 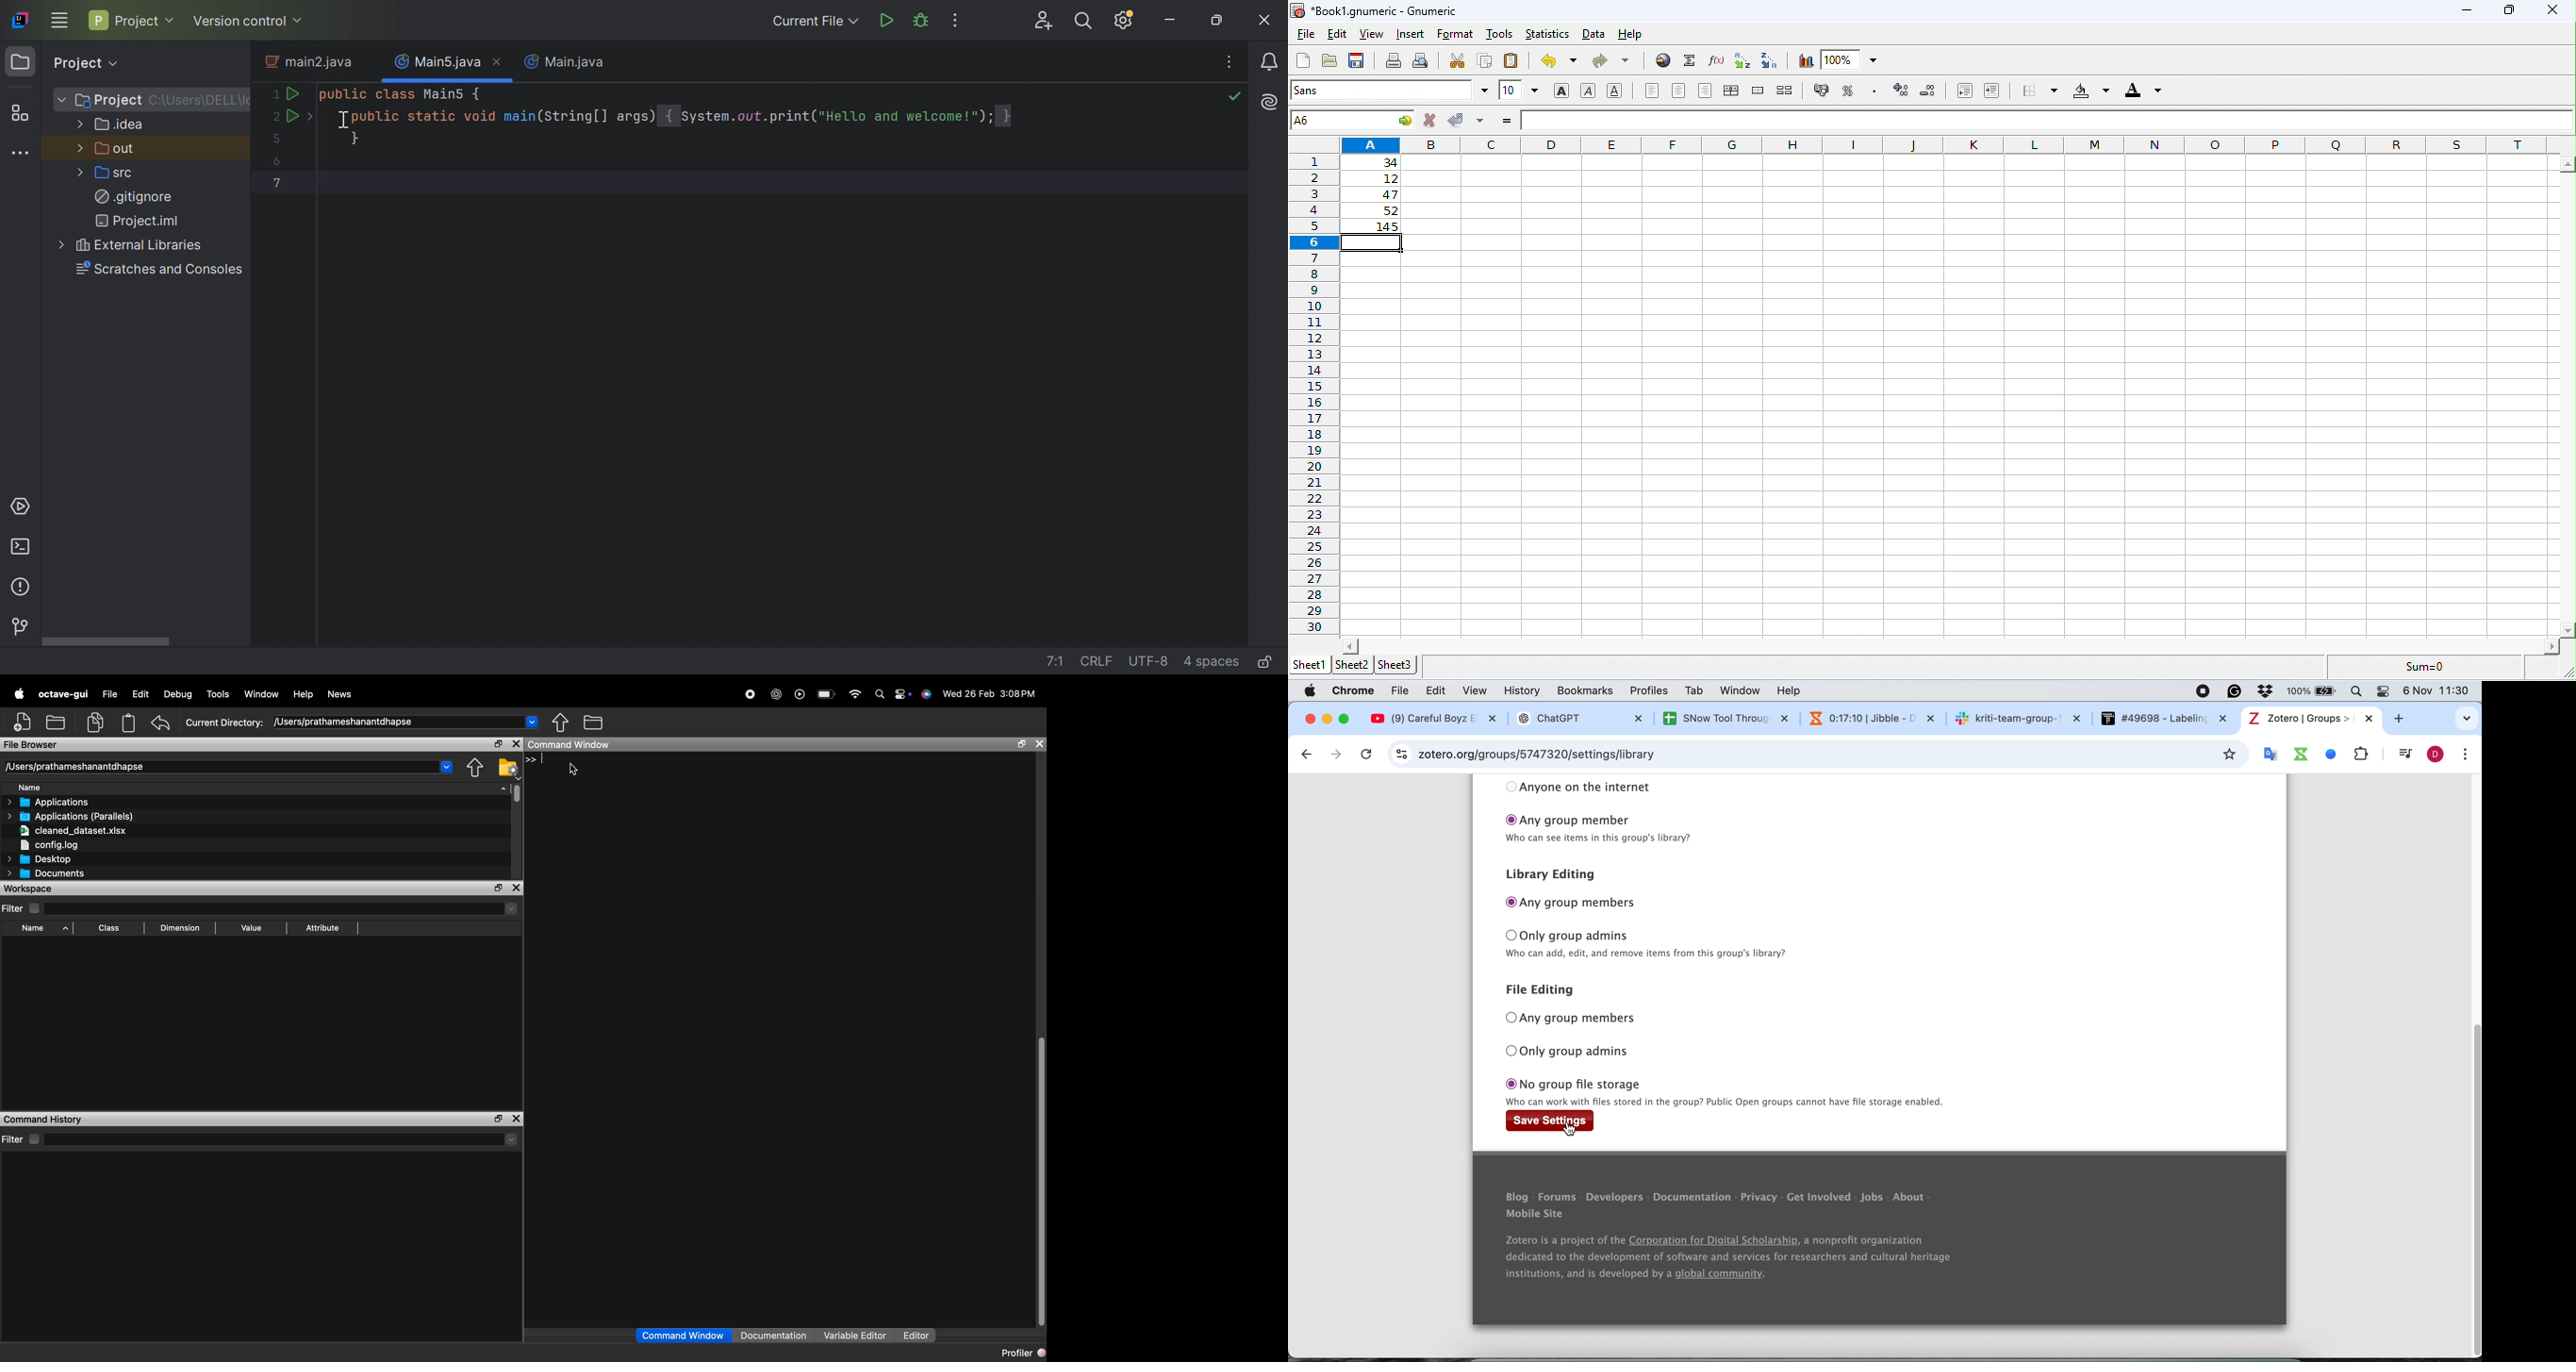 I want to click on Directory settings, so click(x=473, y=768).